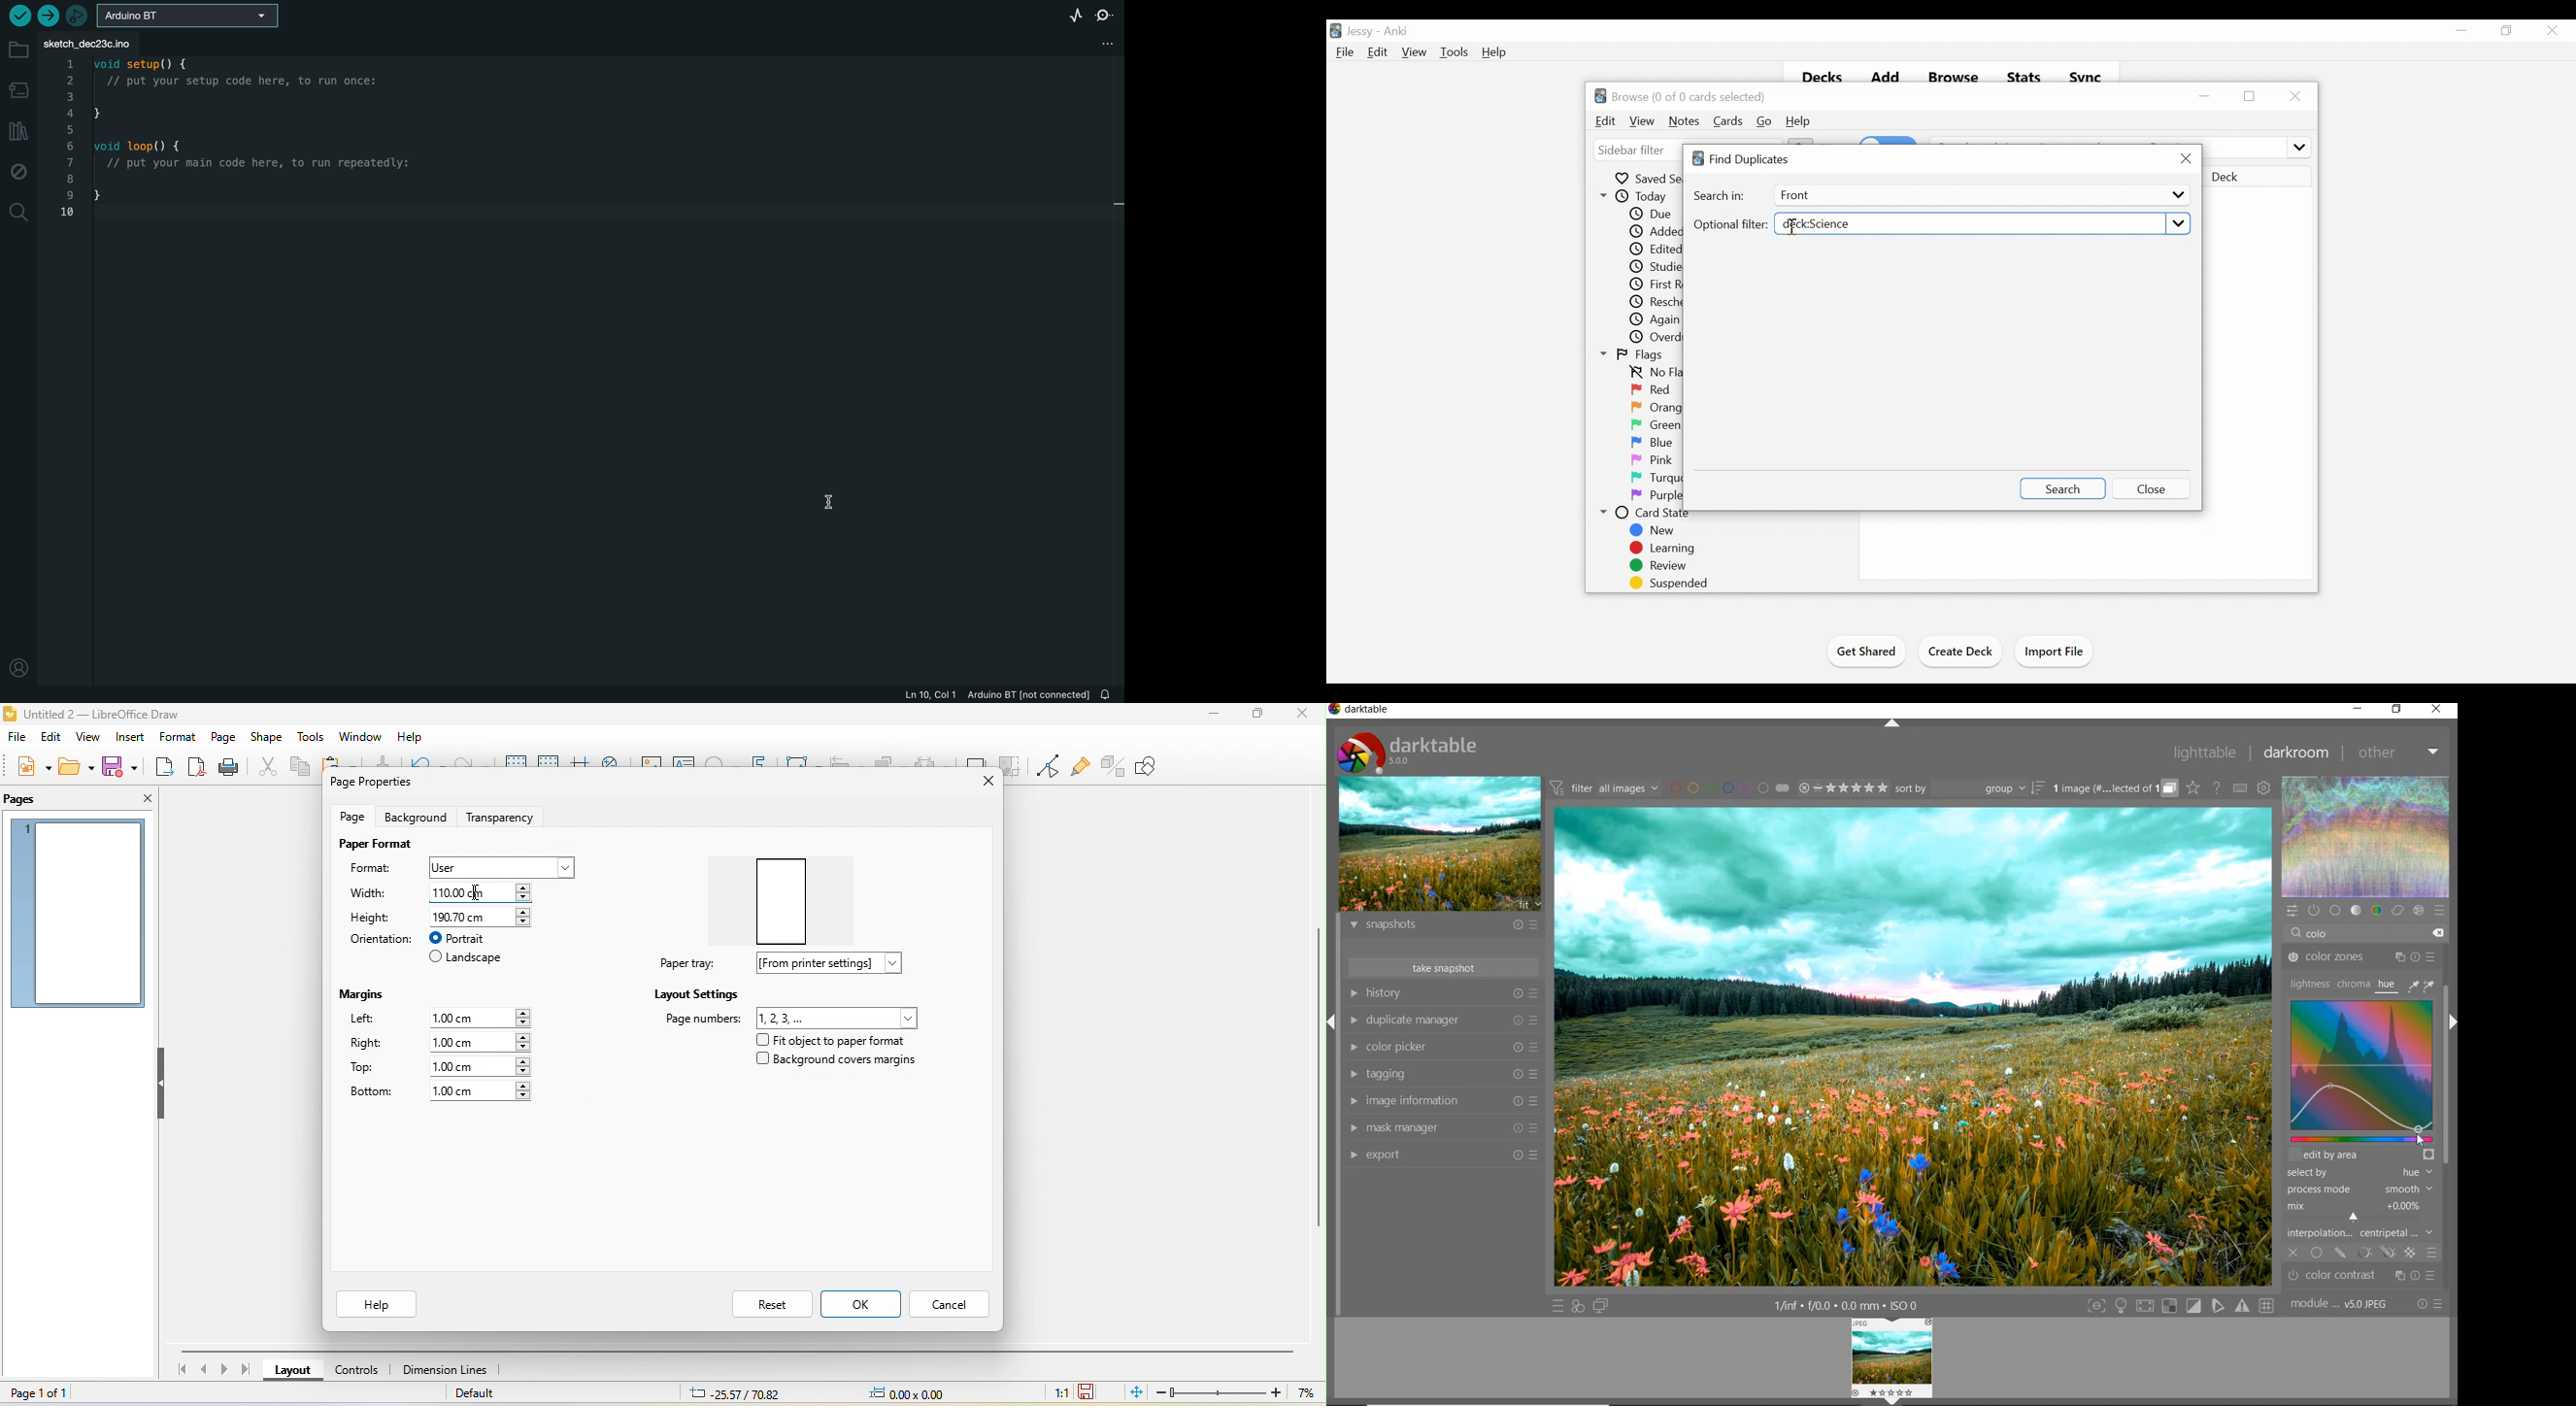 The image size is (2576, 1428). Describe the element at coordinates (446, 1371) in the screenshot. I see `dimension line` at that location.